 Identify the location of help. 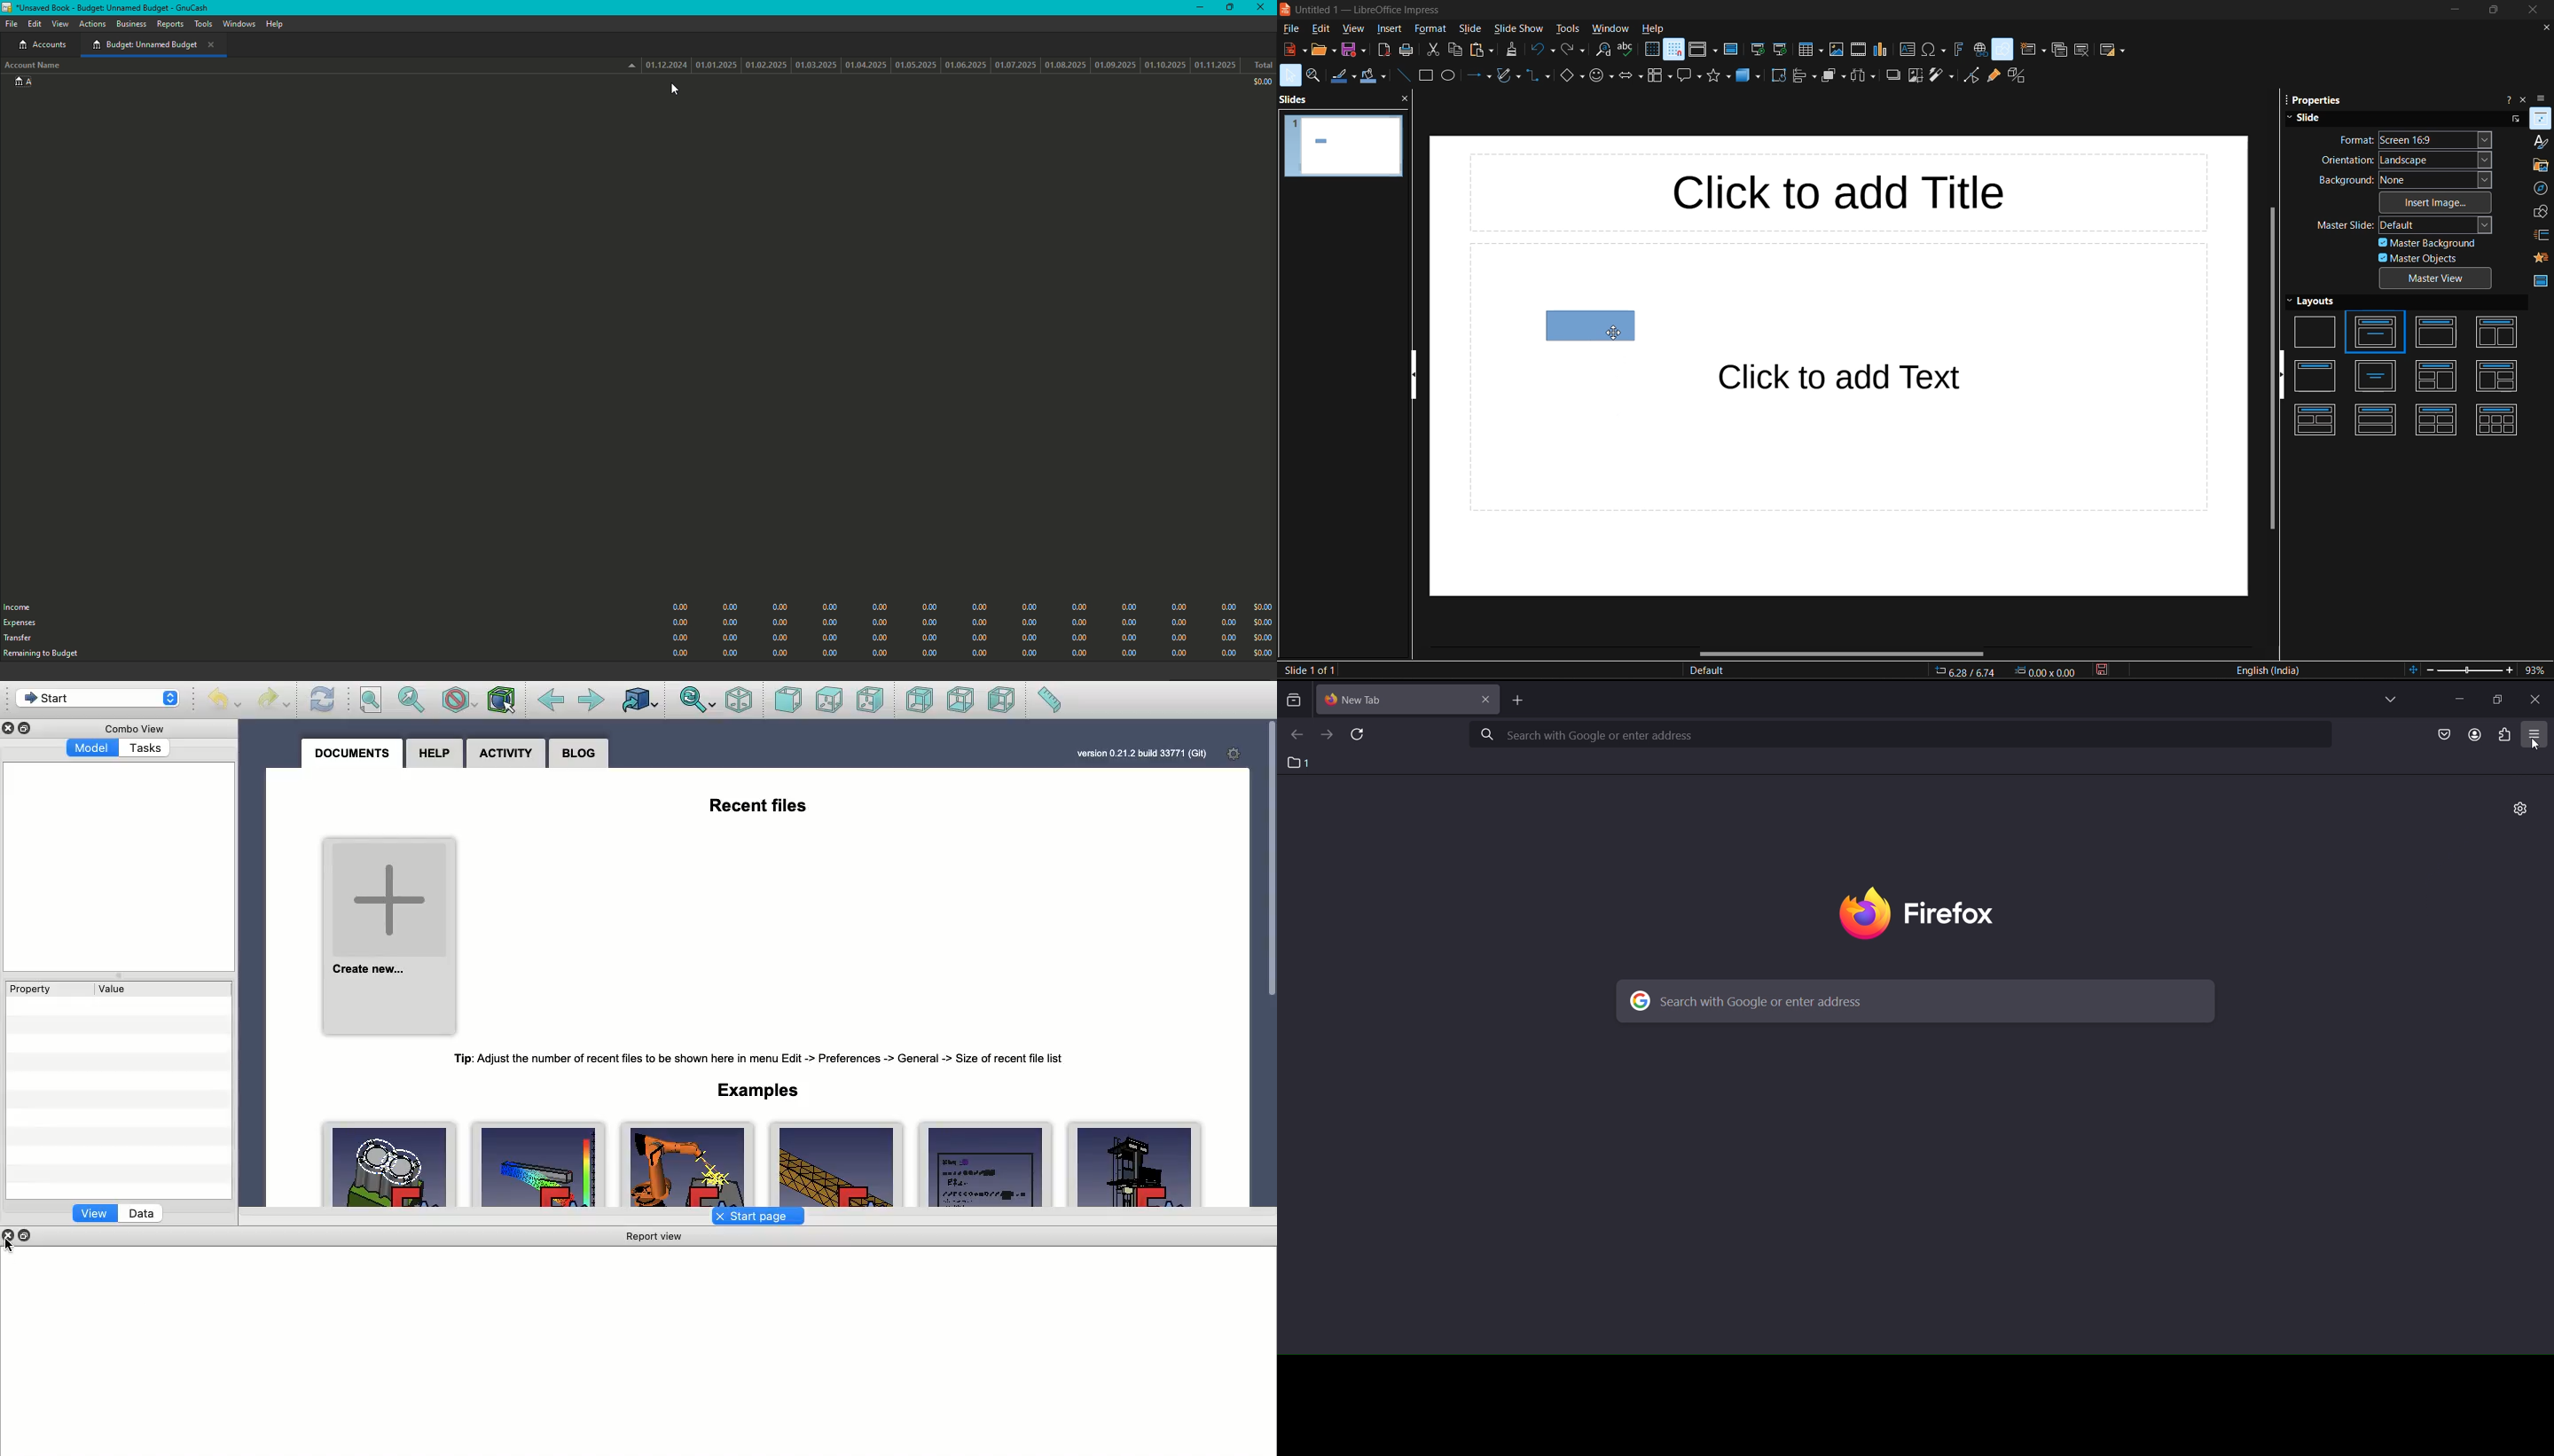
(1653, 29).